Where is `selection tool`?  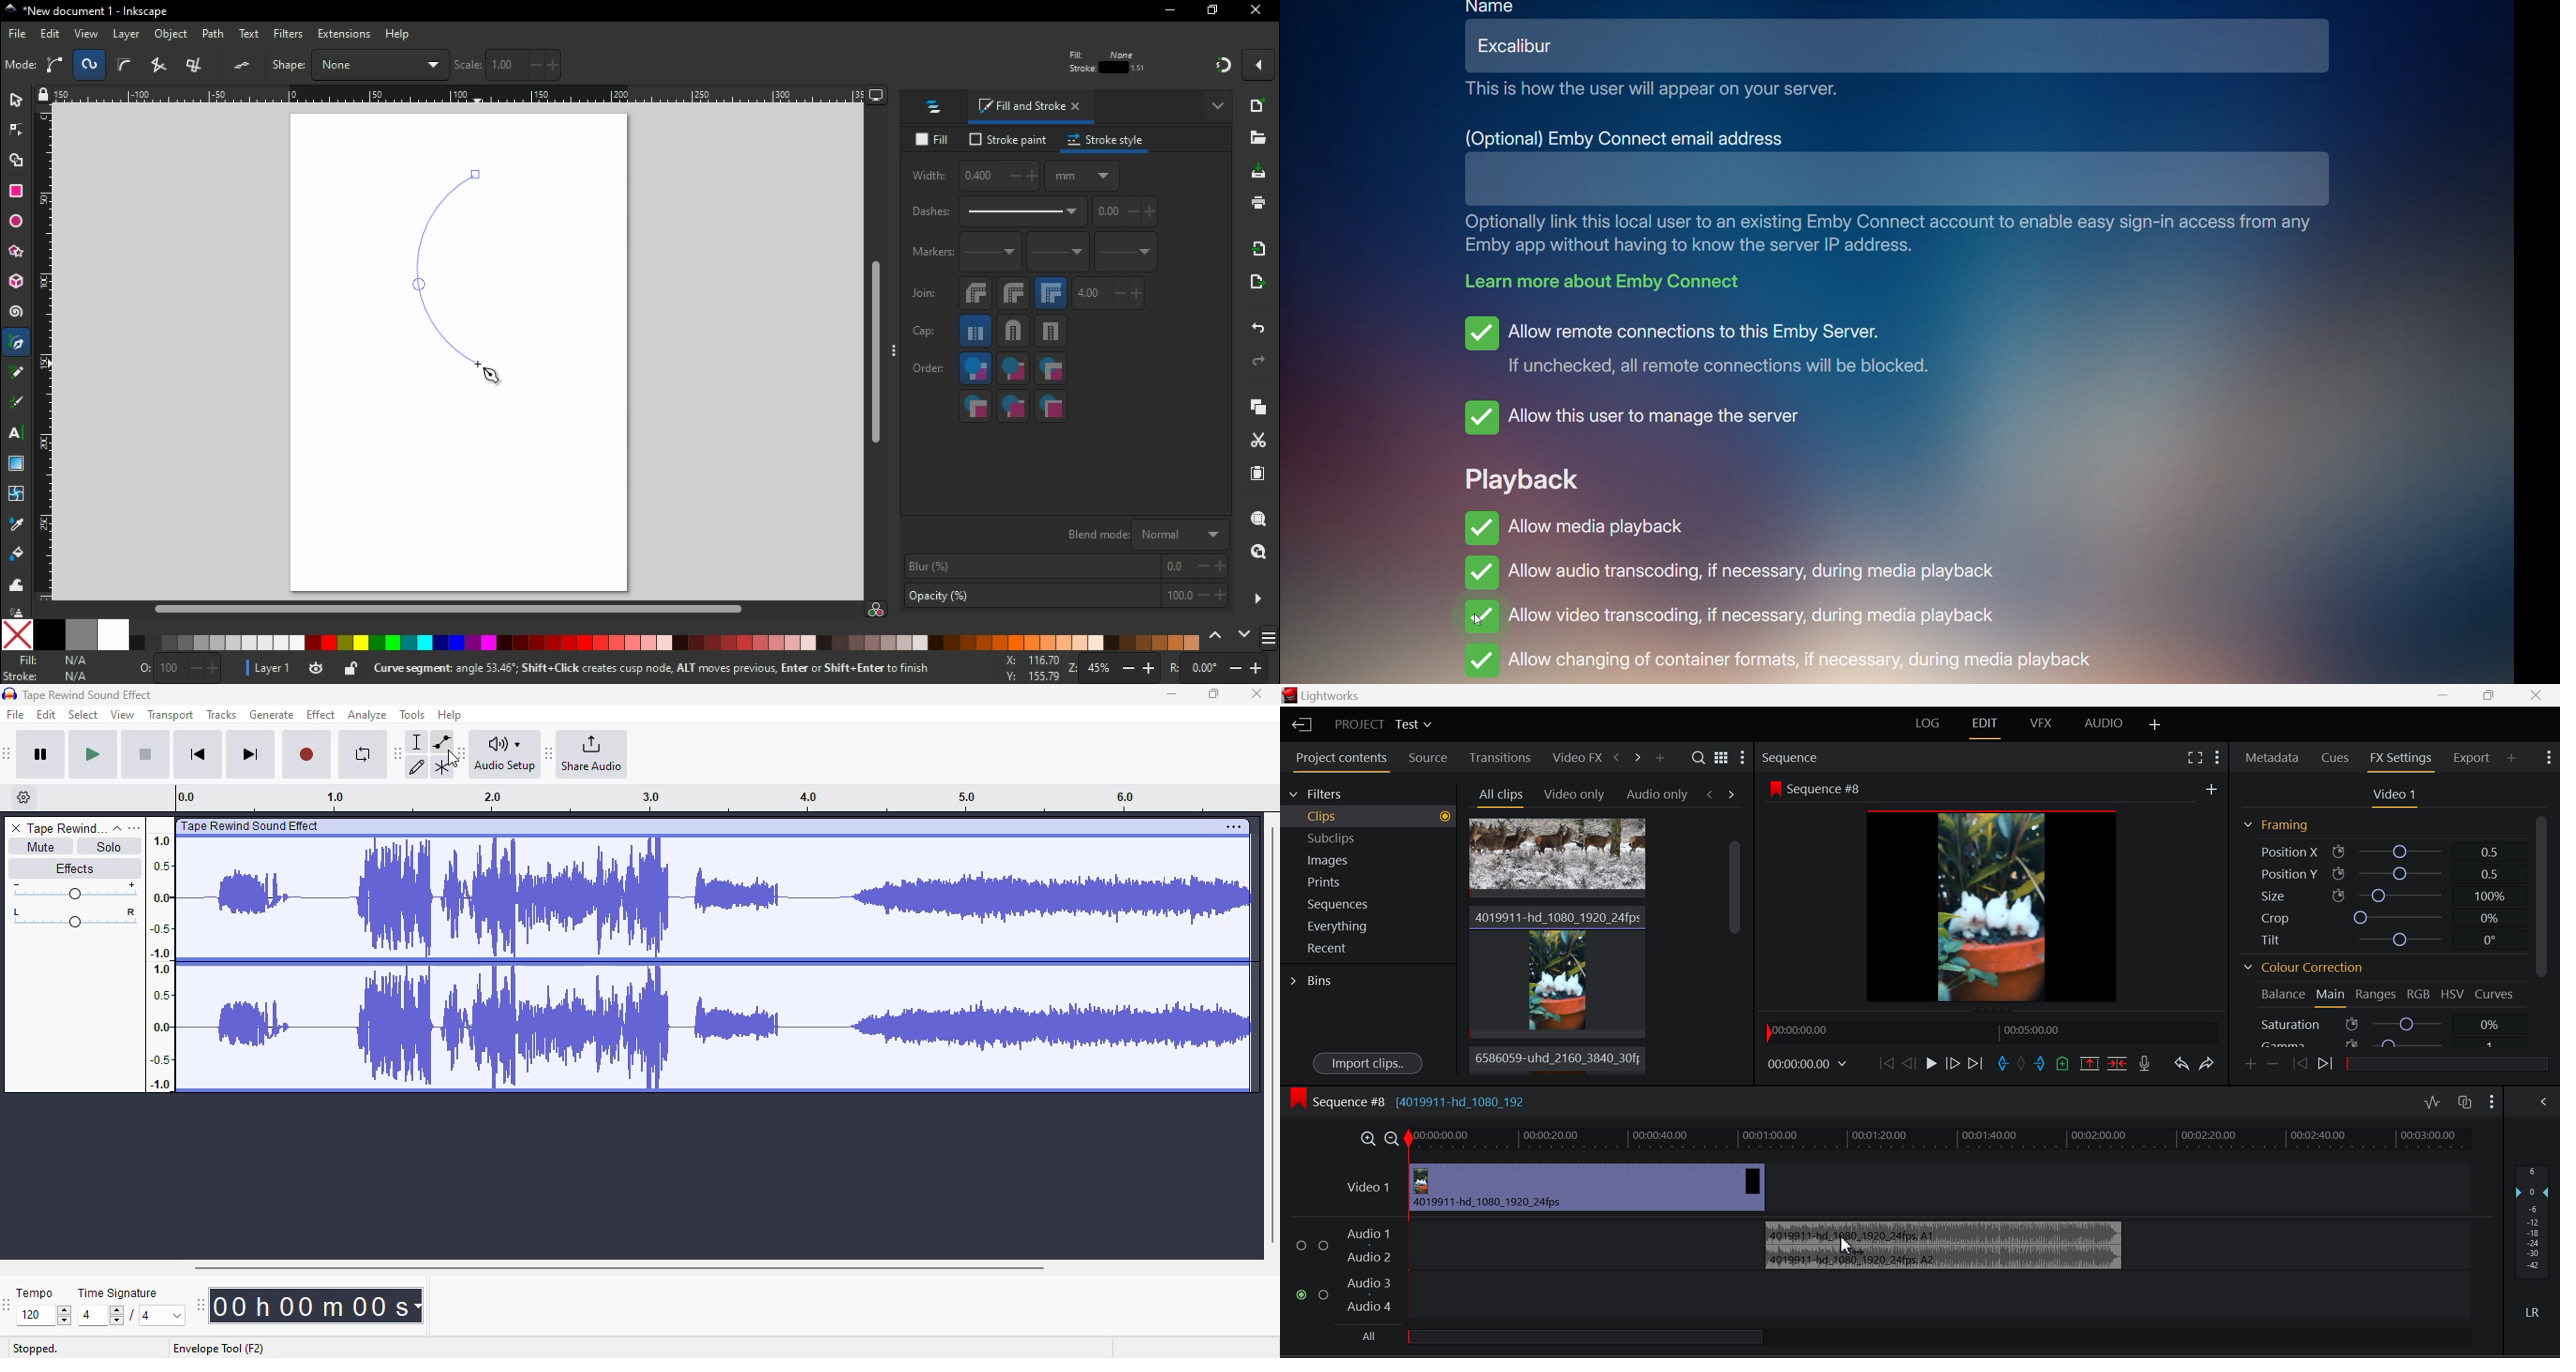
selection tool is located at coordinates (419, 741).